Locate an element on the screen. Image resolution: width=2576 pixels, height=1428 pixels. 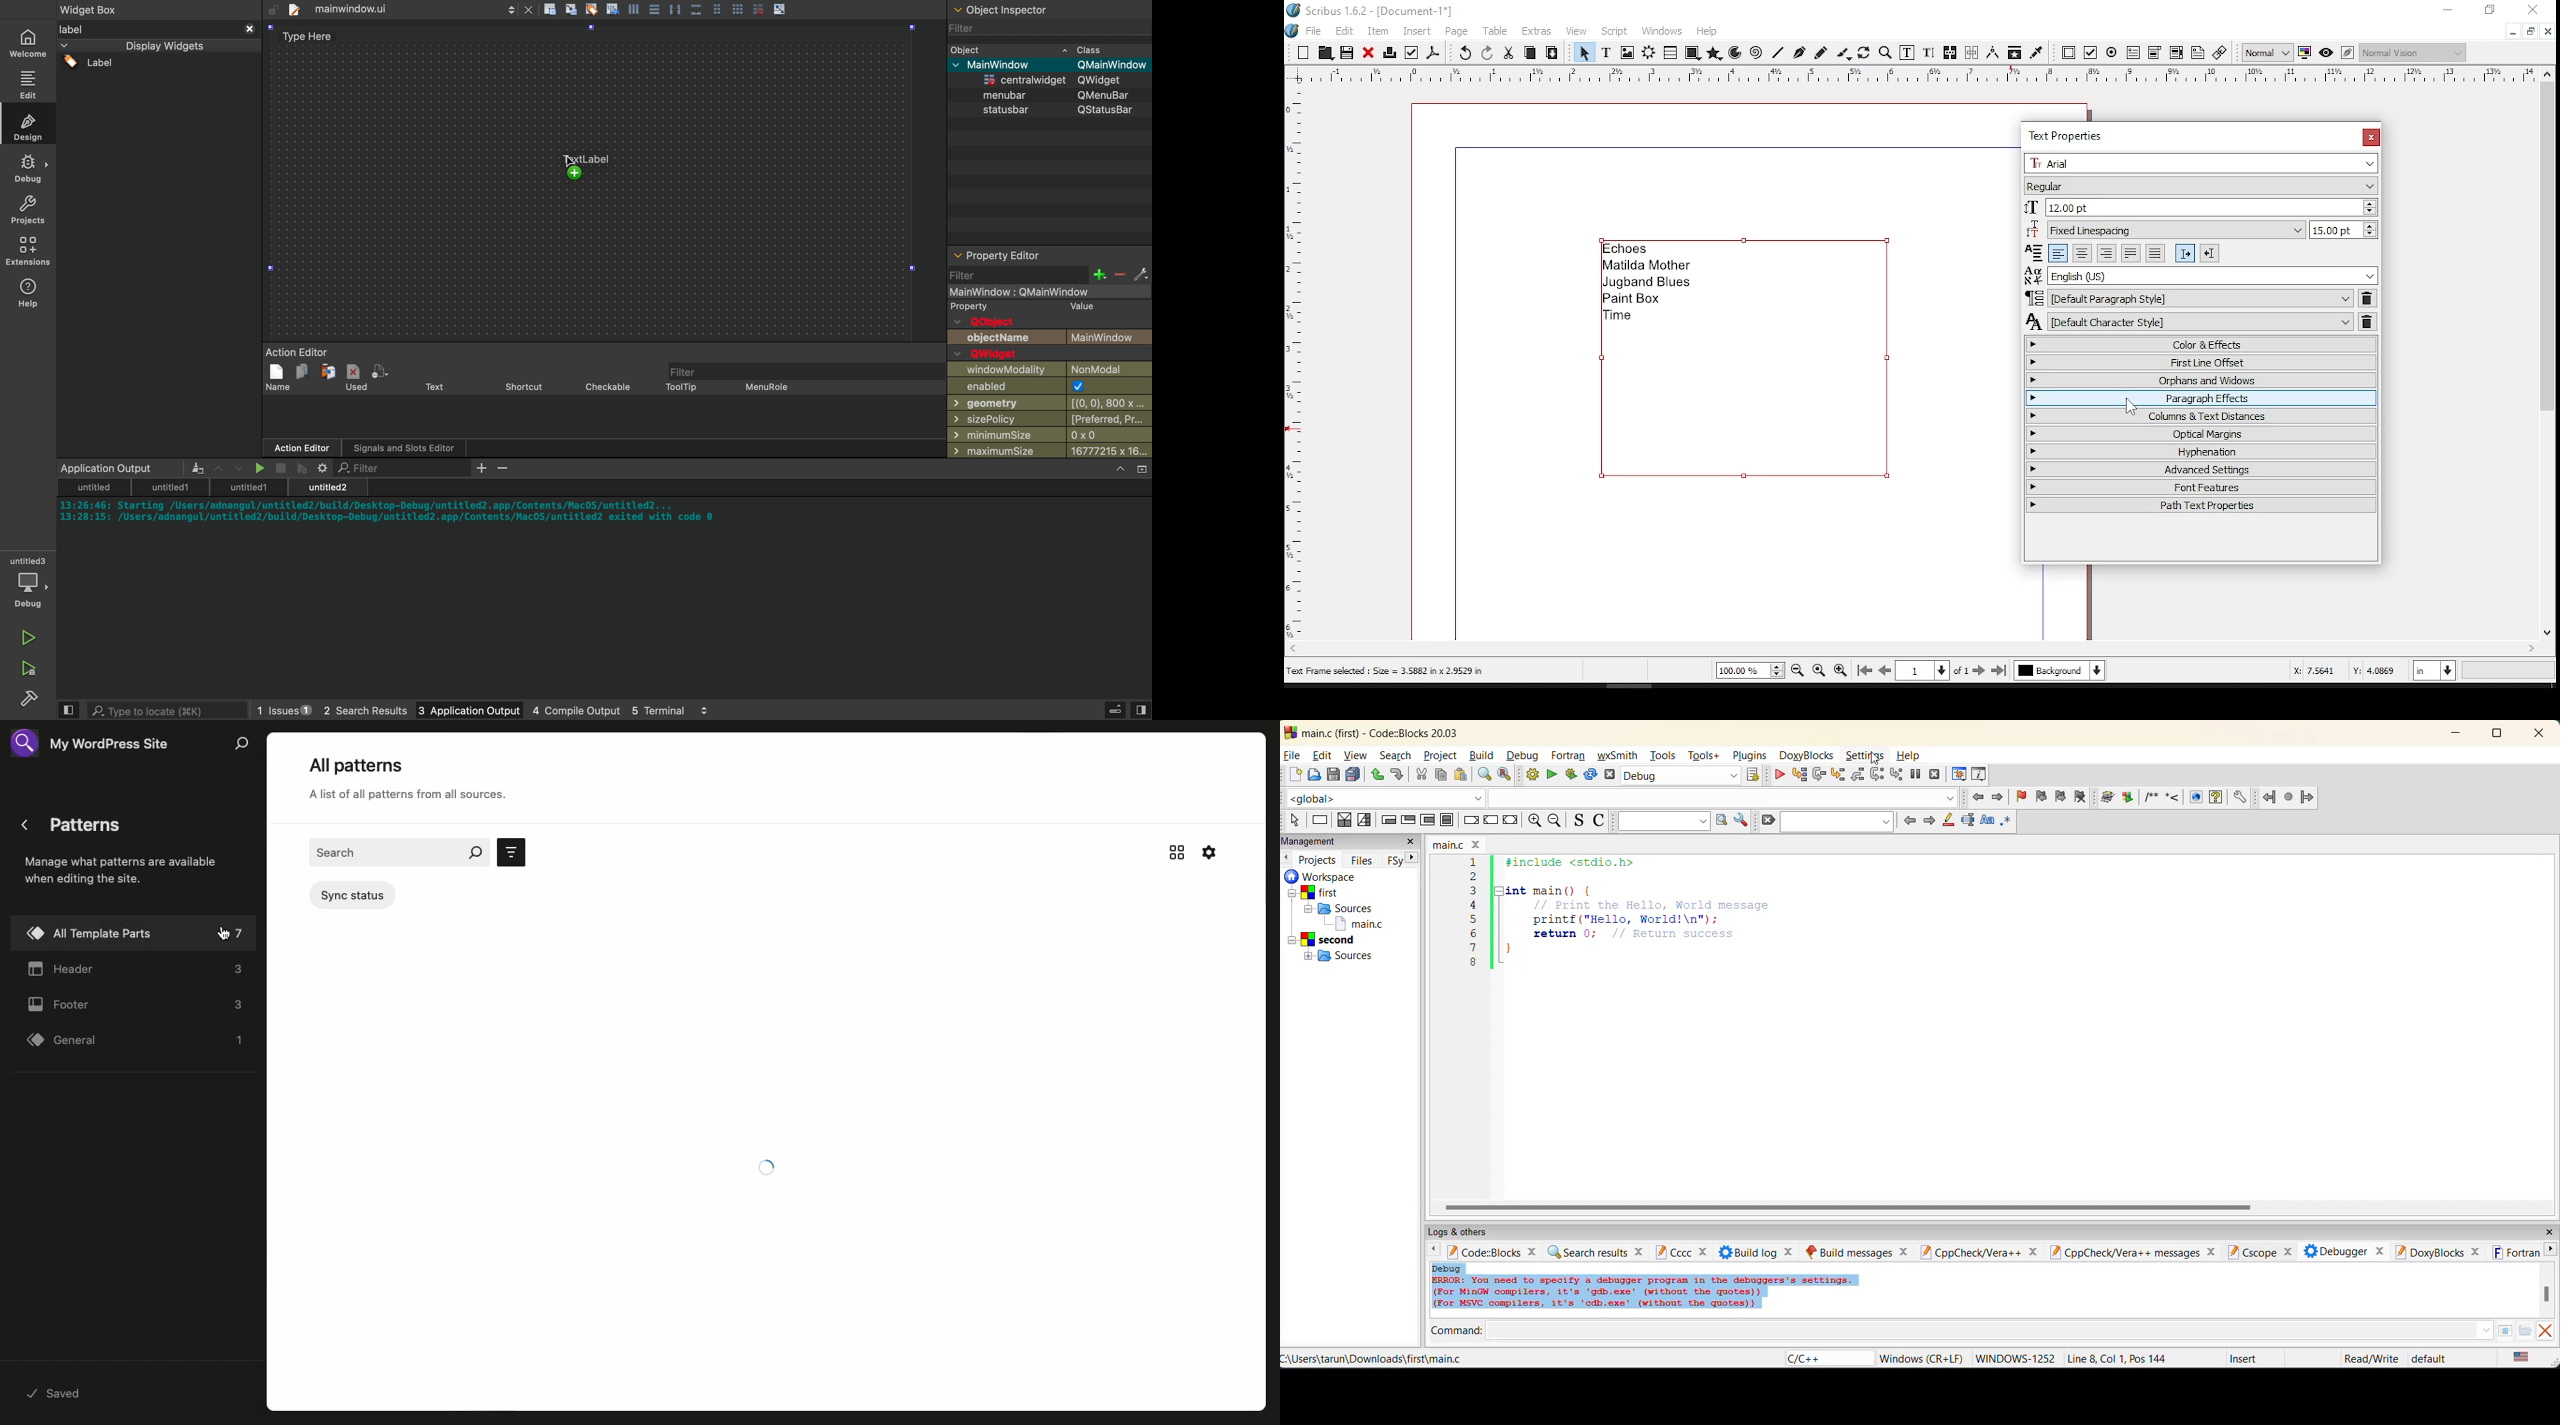
insert is located at coordinates (1418, 30).